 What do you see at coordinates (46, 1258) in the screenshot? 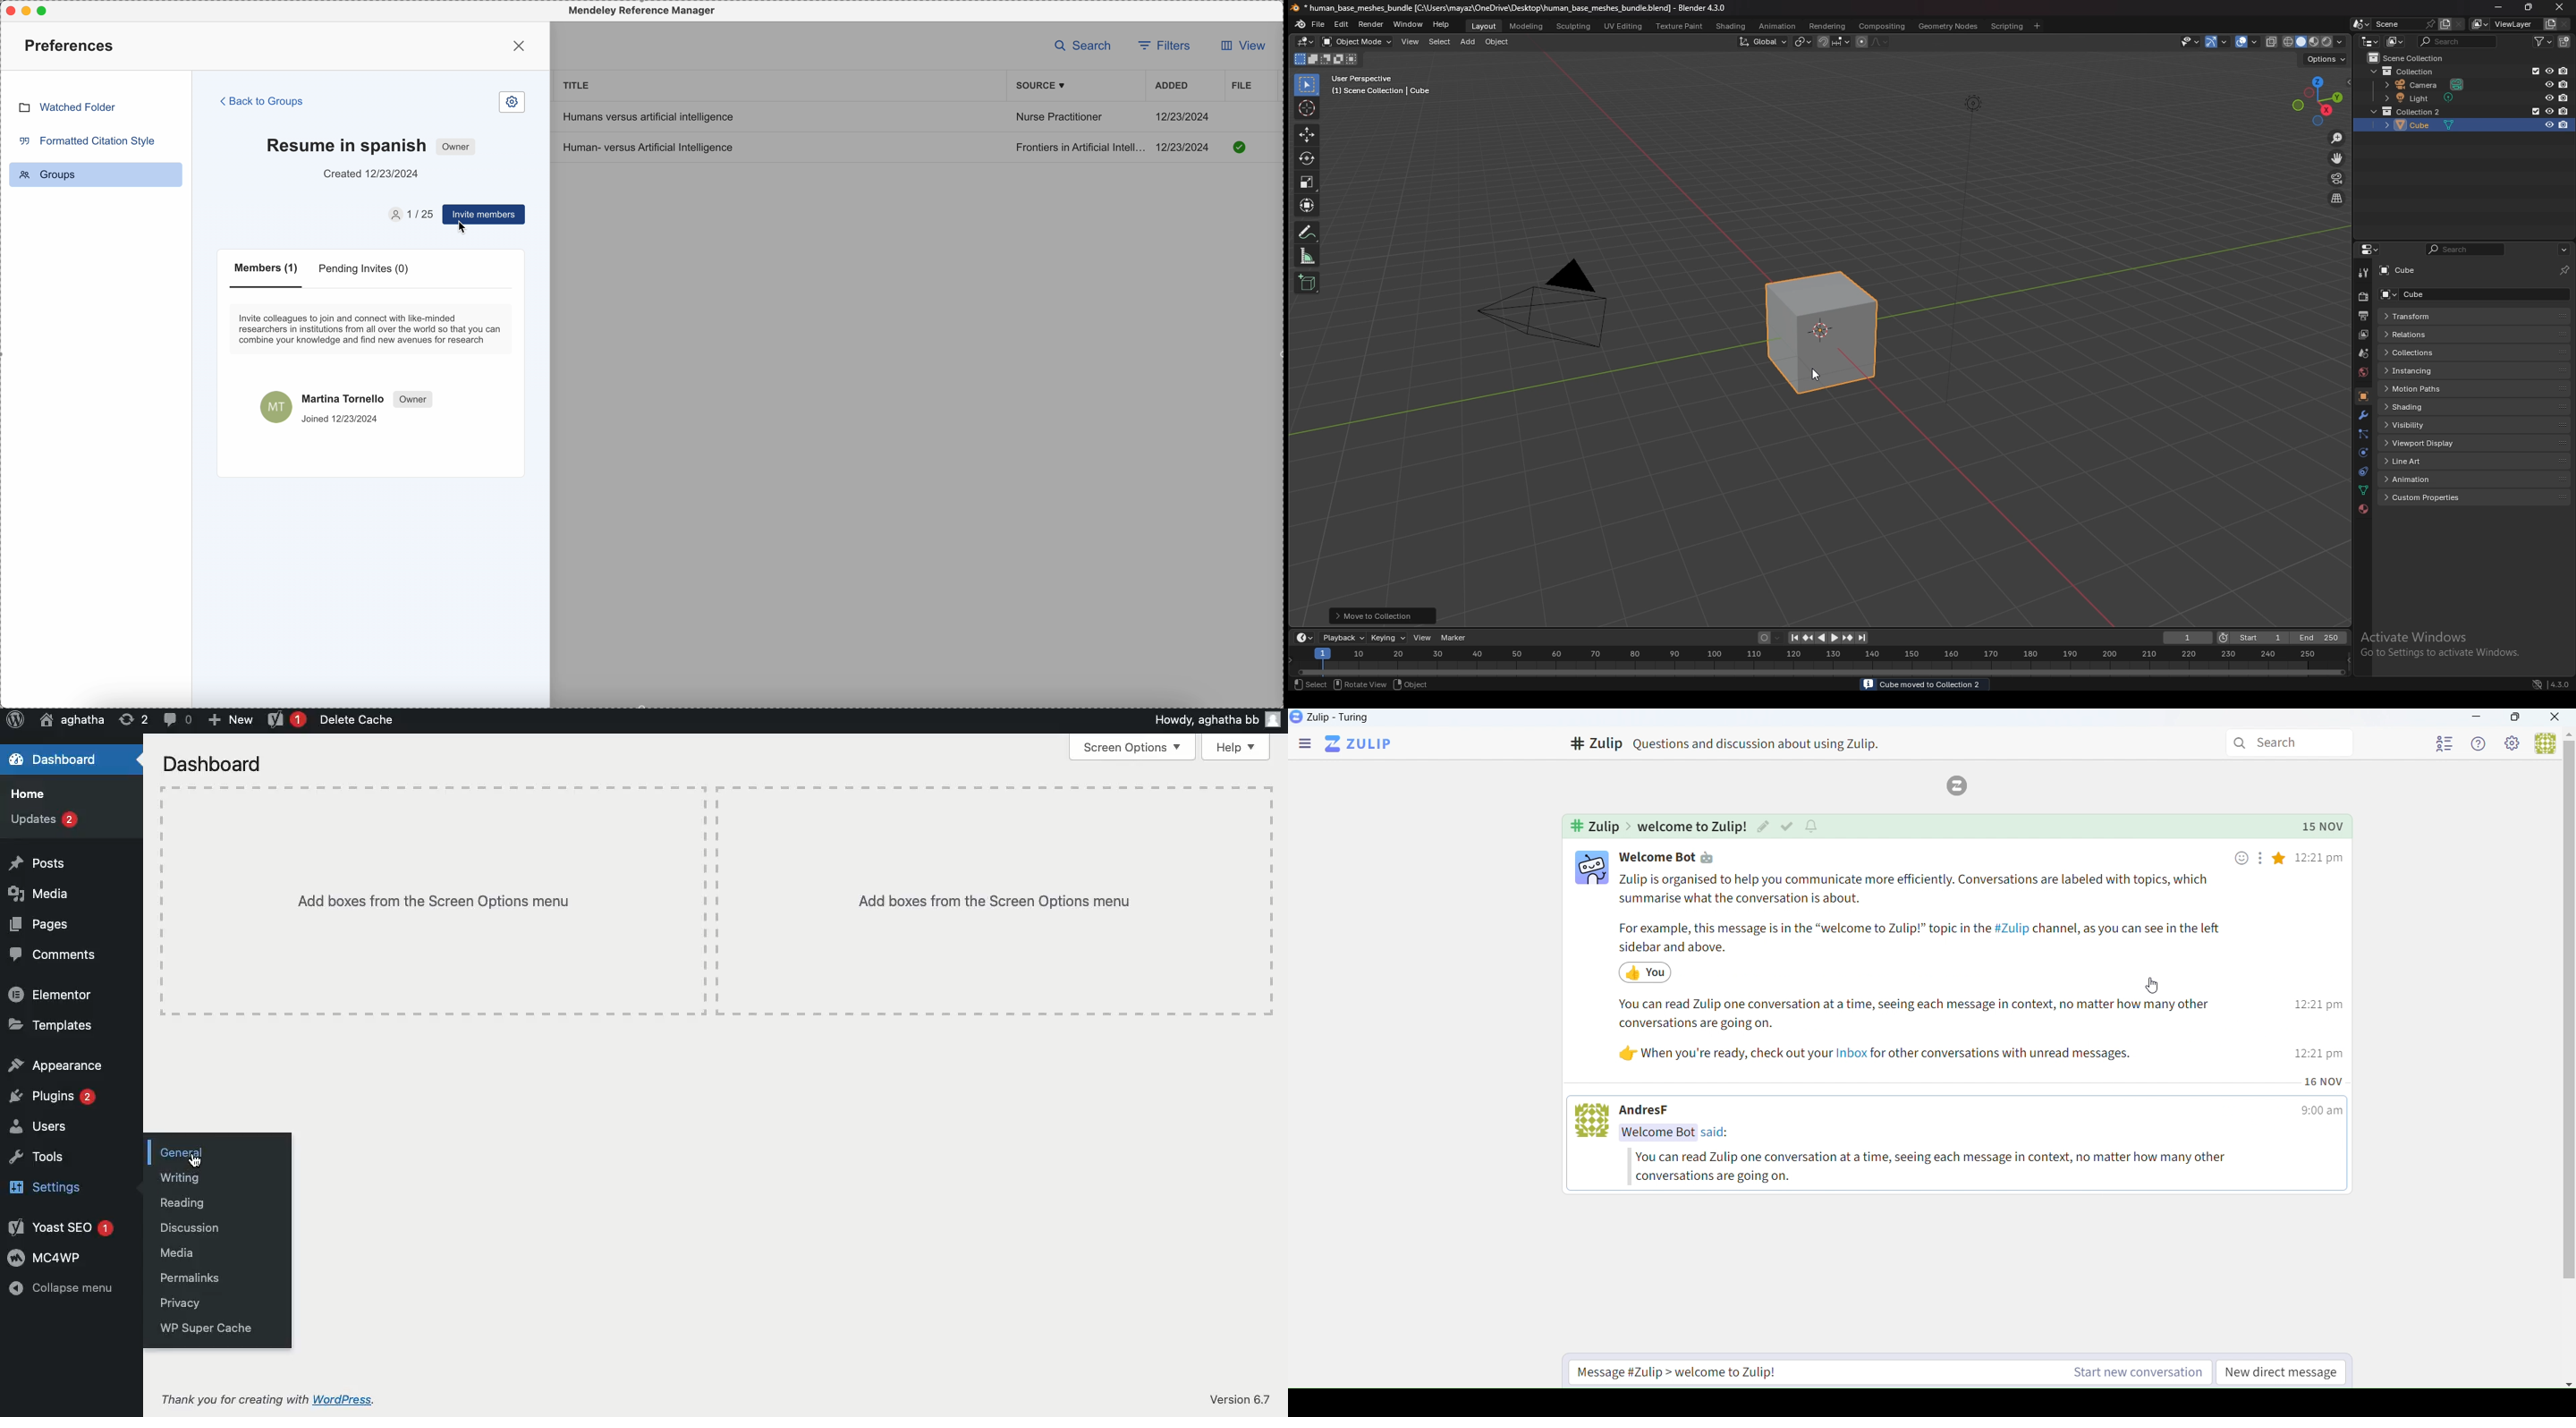
I see `MC4WP` at bounding box center [46, 1258].